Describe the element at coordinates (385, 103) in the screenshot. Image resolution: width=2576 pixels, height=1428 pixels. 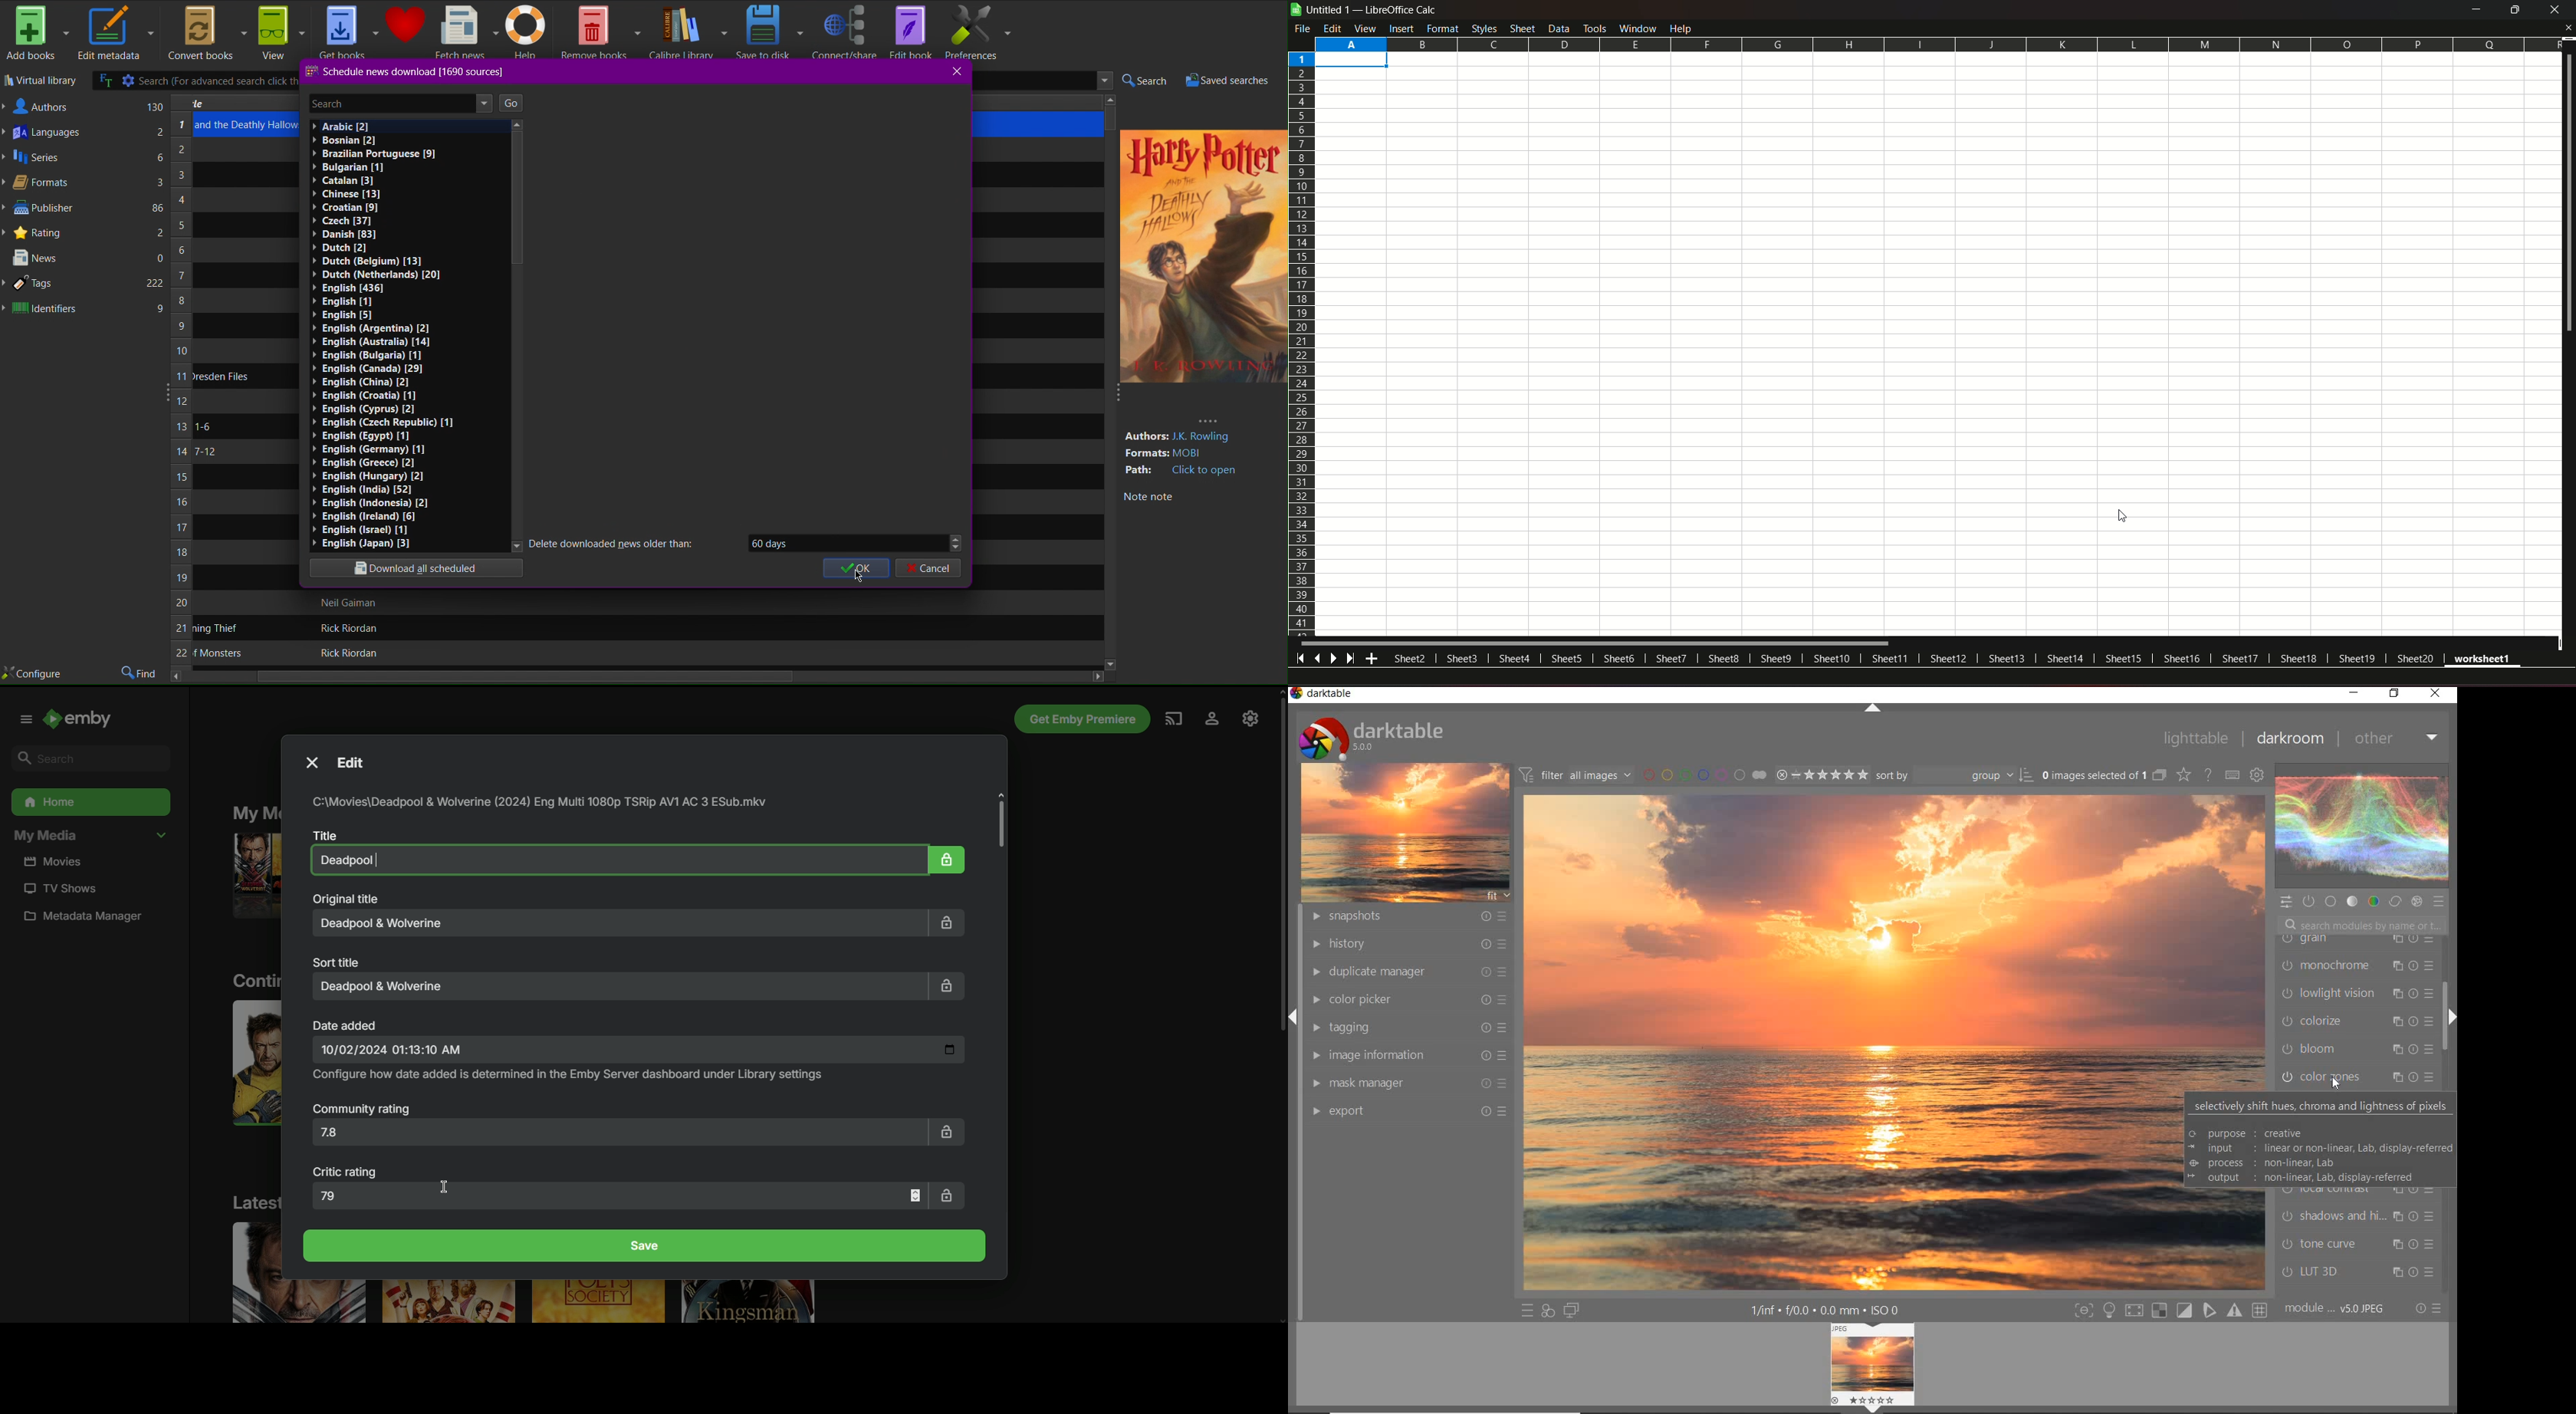
I see `Search` at that location.